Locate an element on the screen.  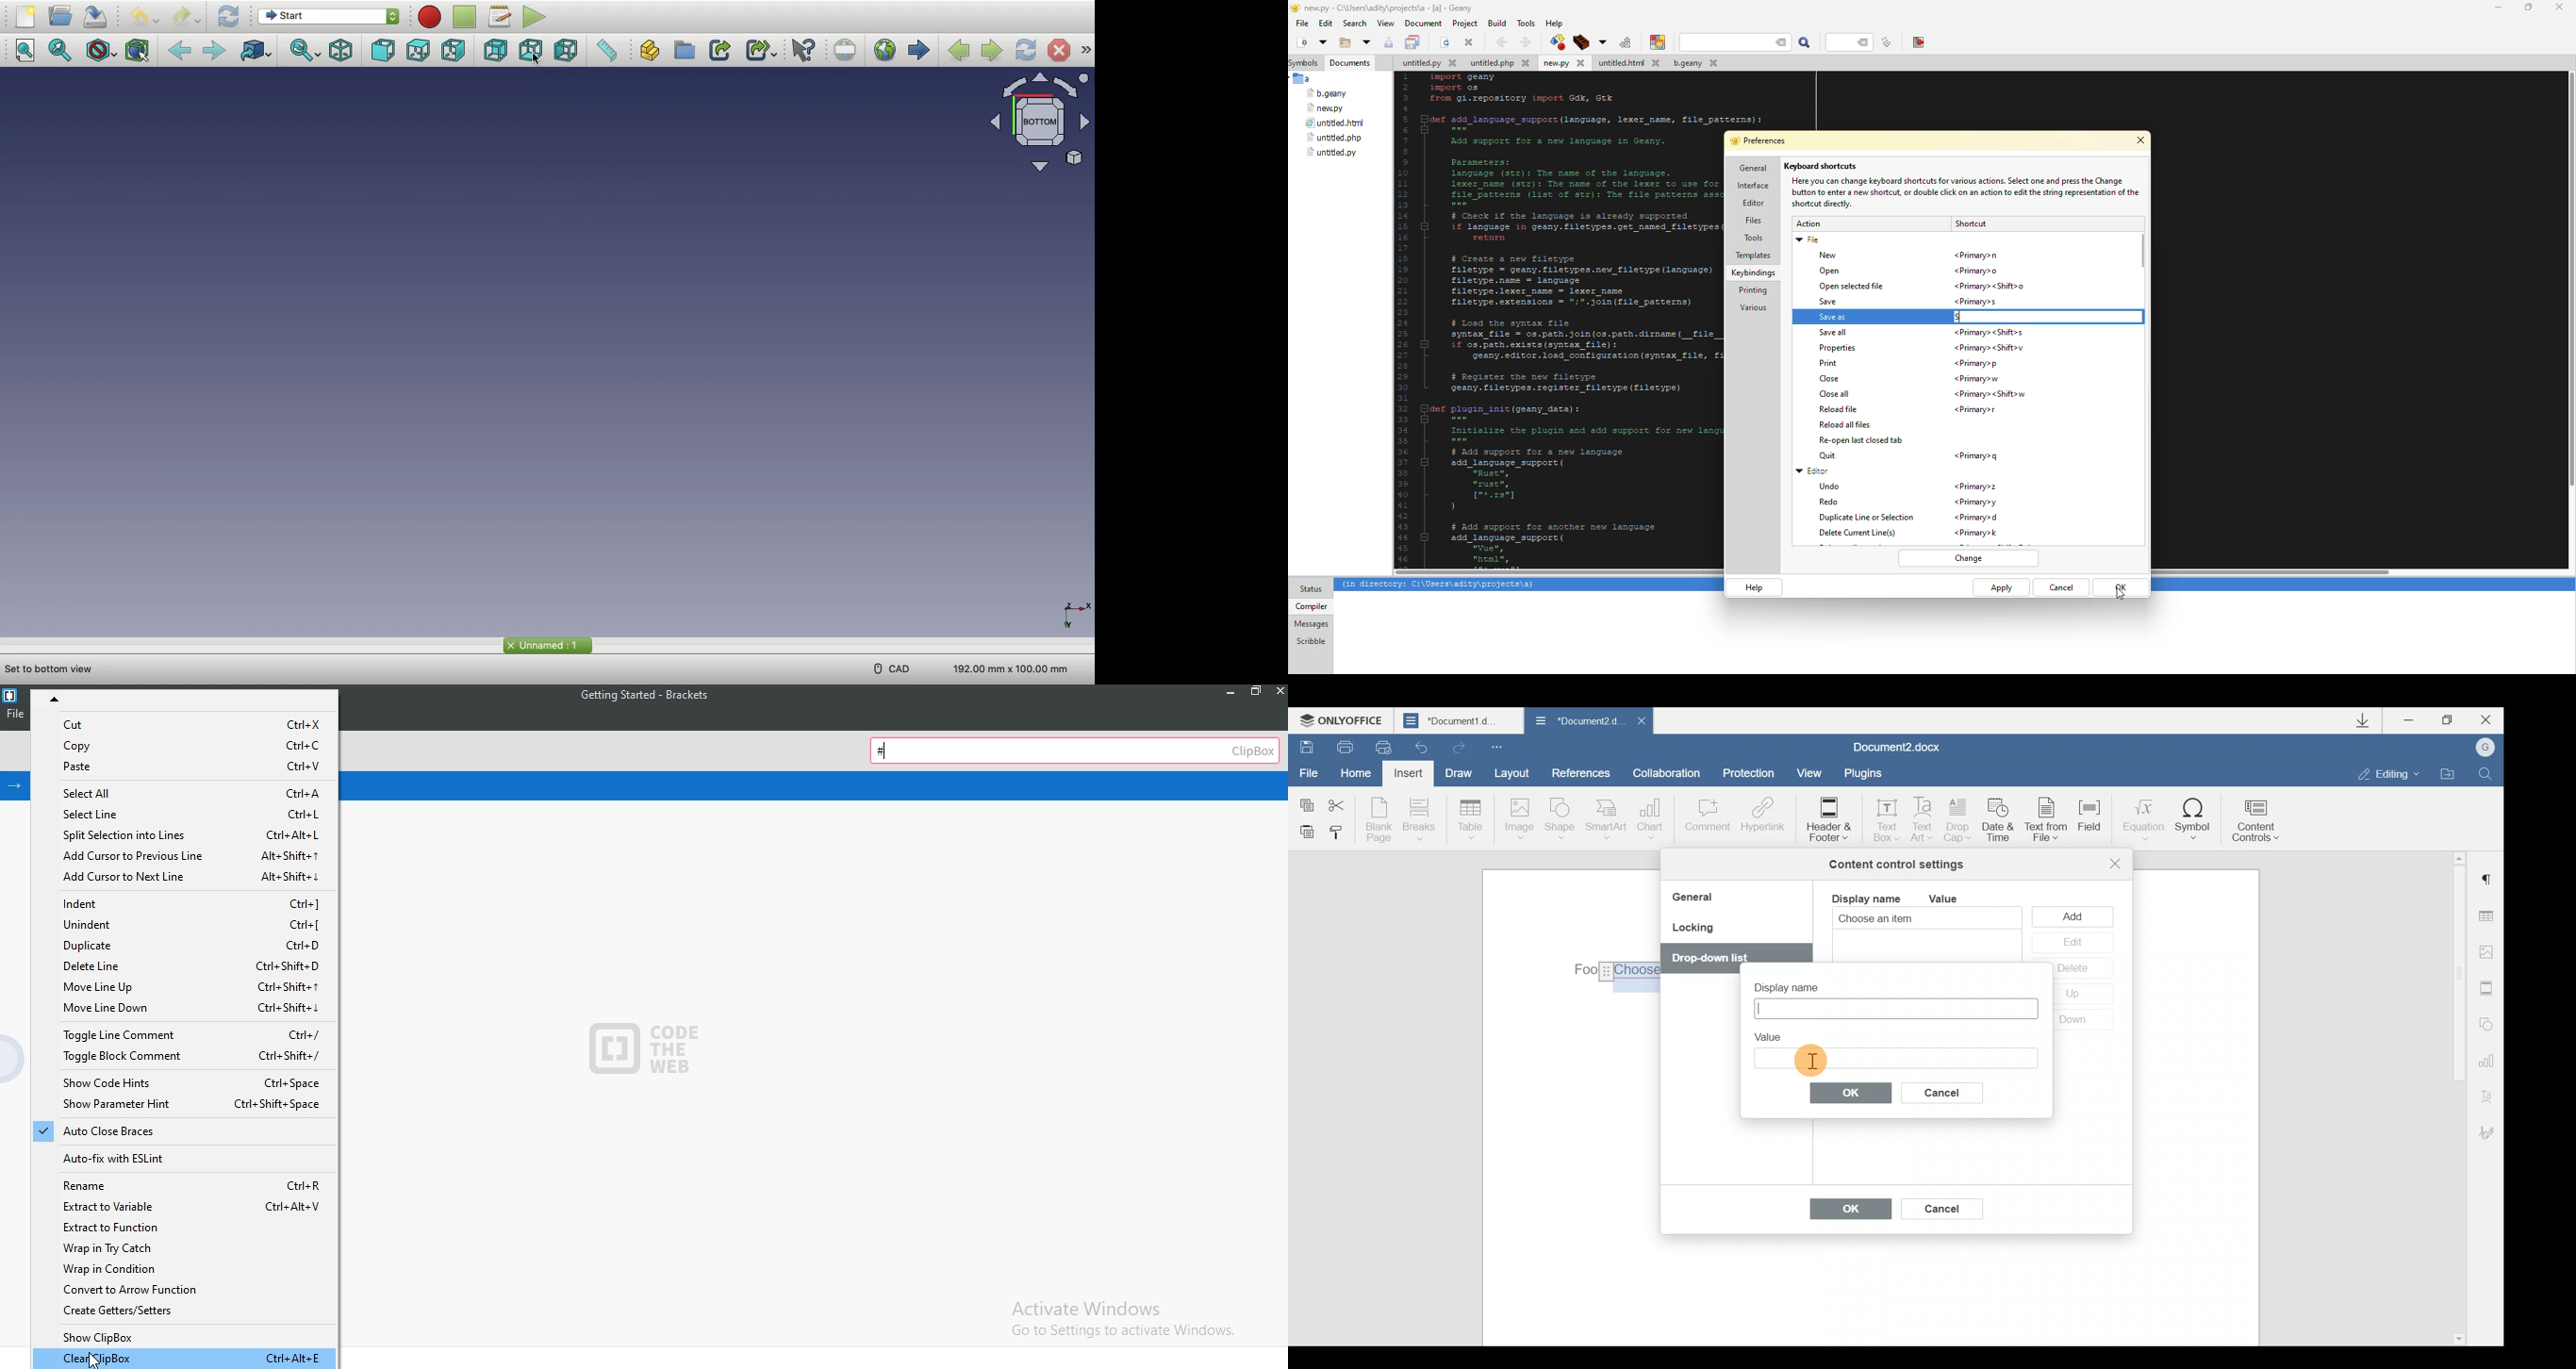
Scroll bar is located at coordinates (2456, 1096).